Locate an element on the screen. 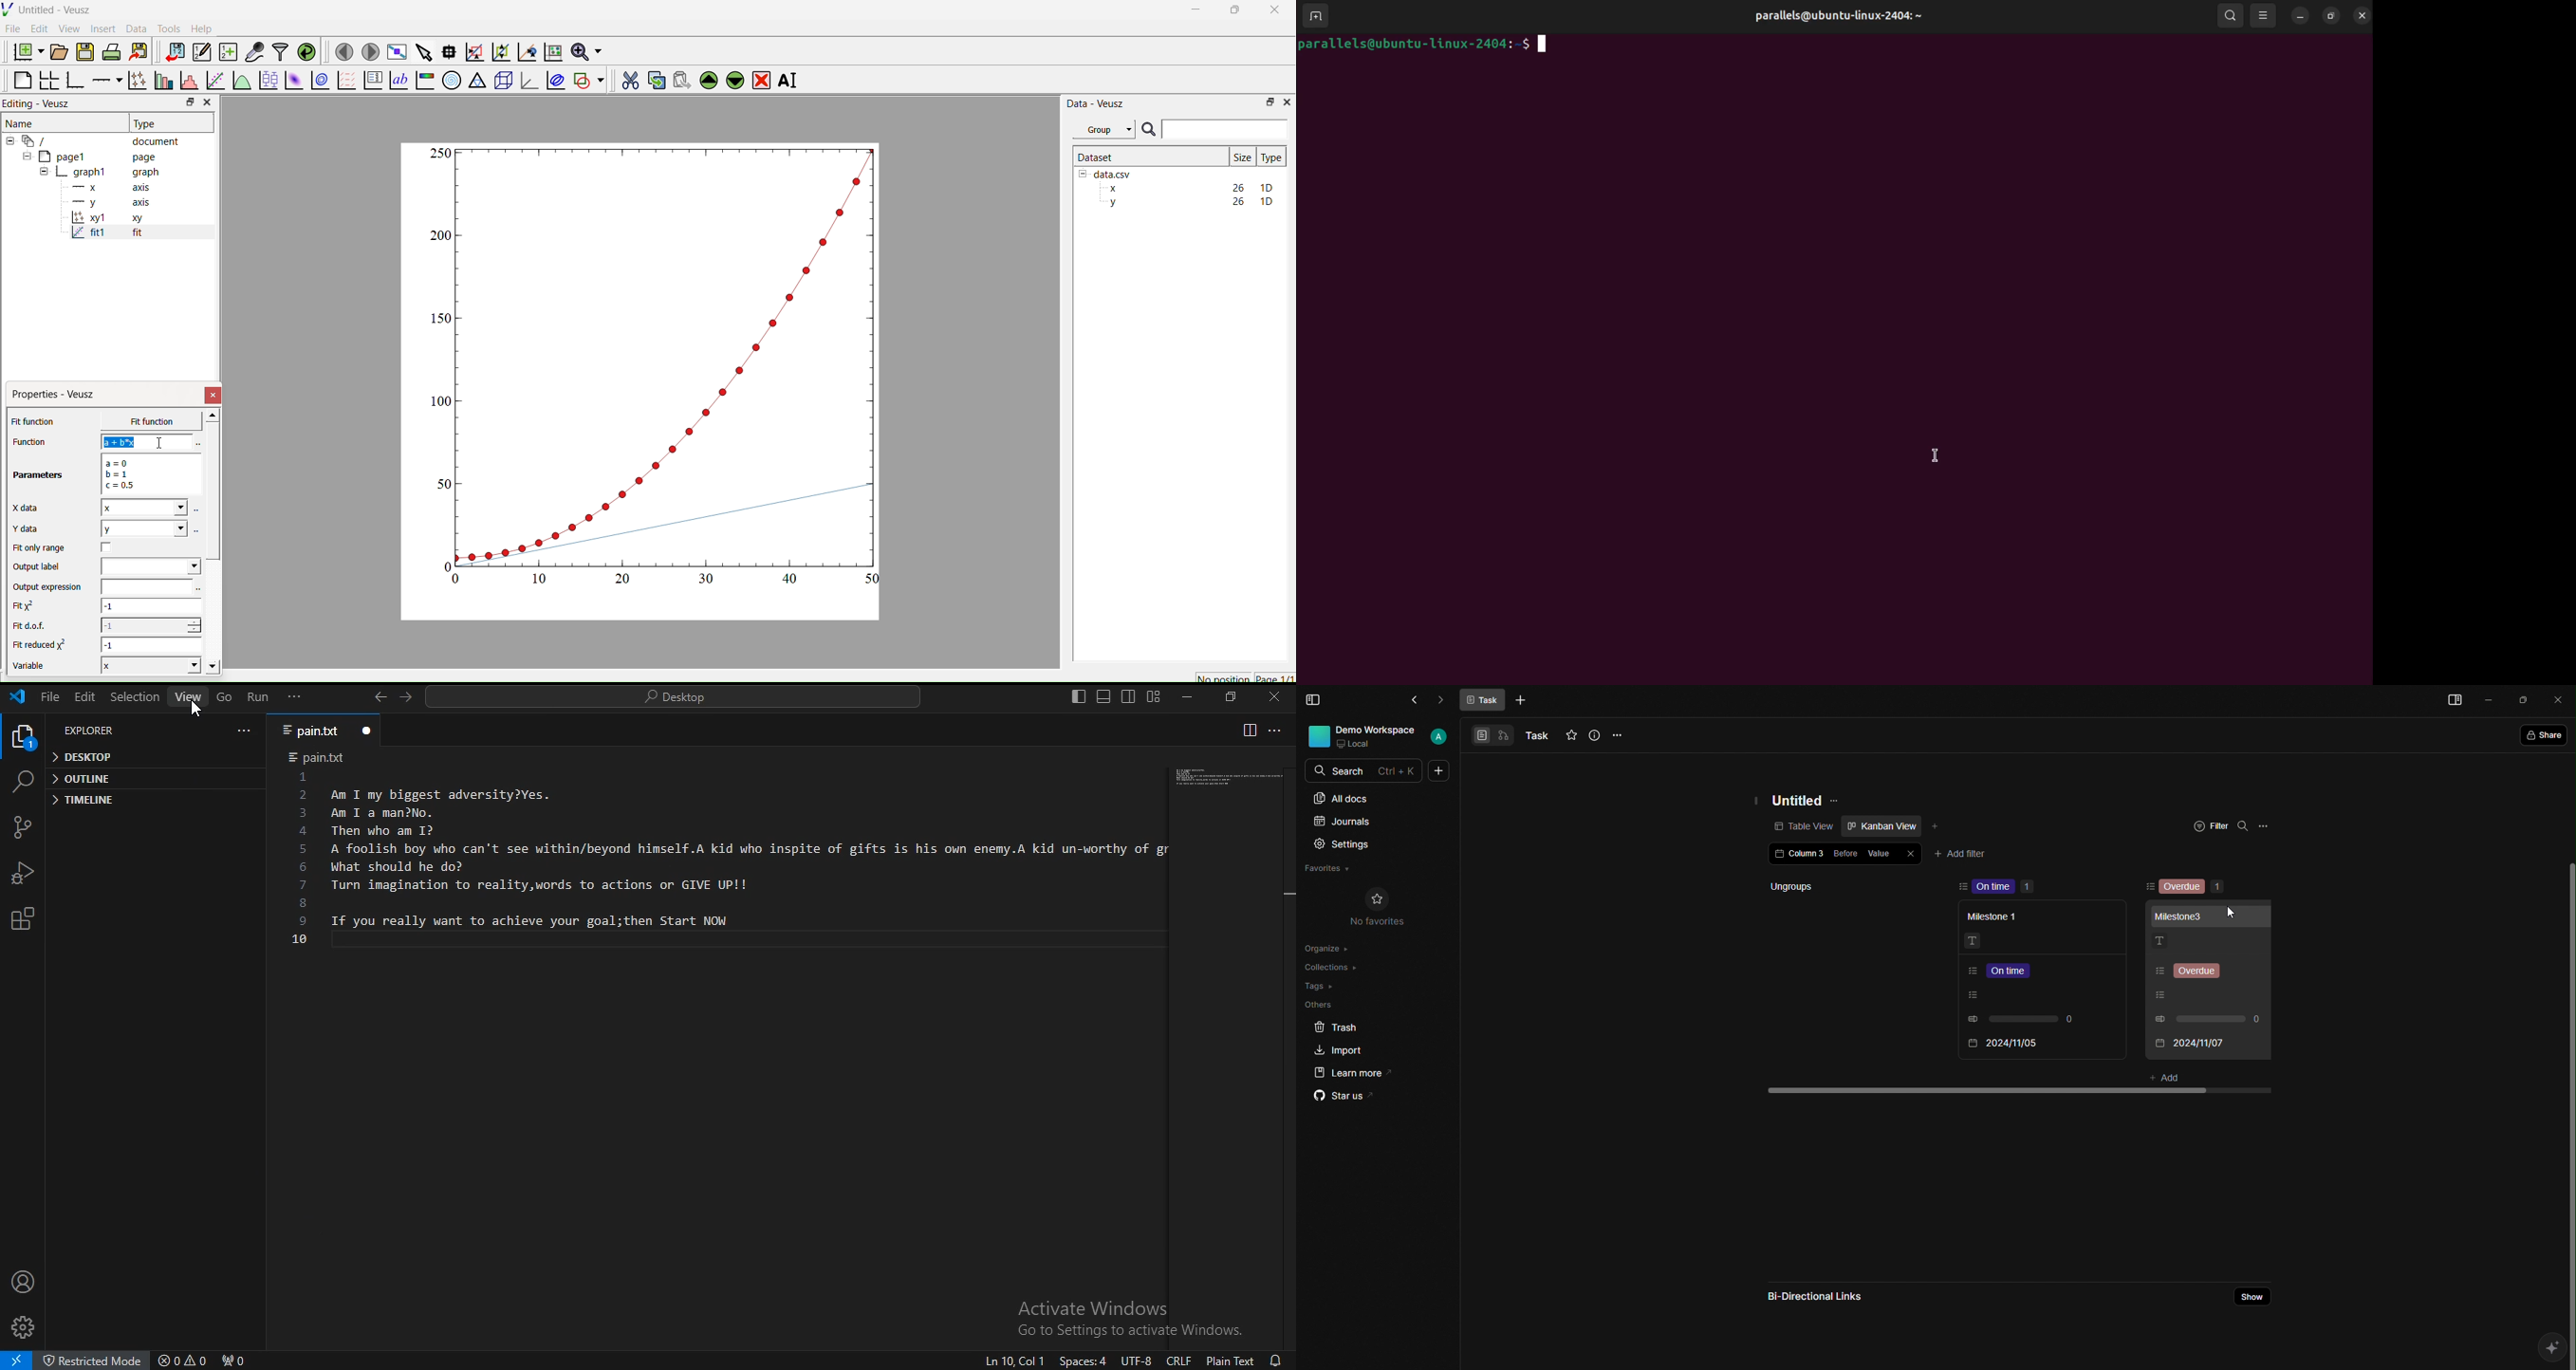 The width and height of the screenshot is (2576, 1372). User is located at coordinates (1377, 737).